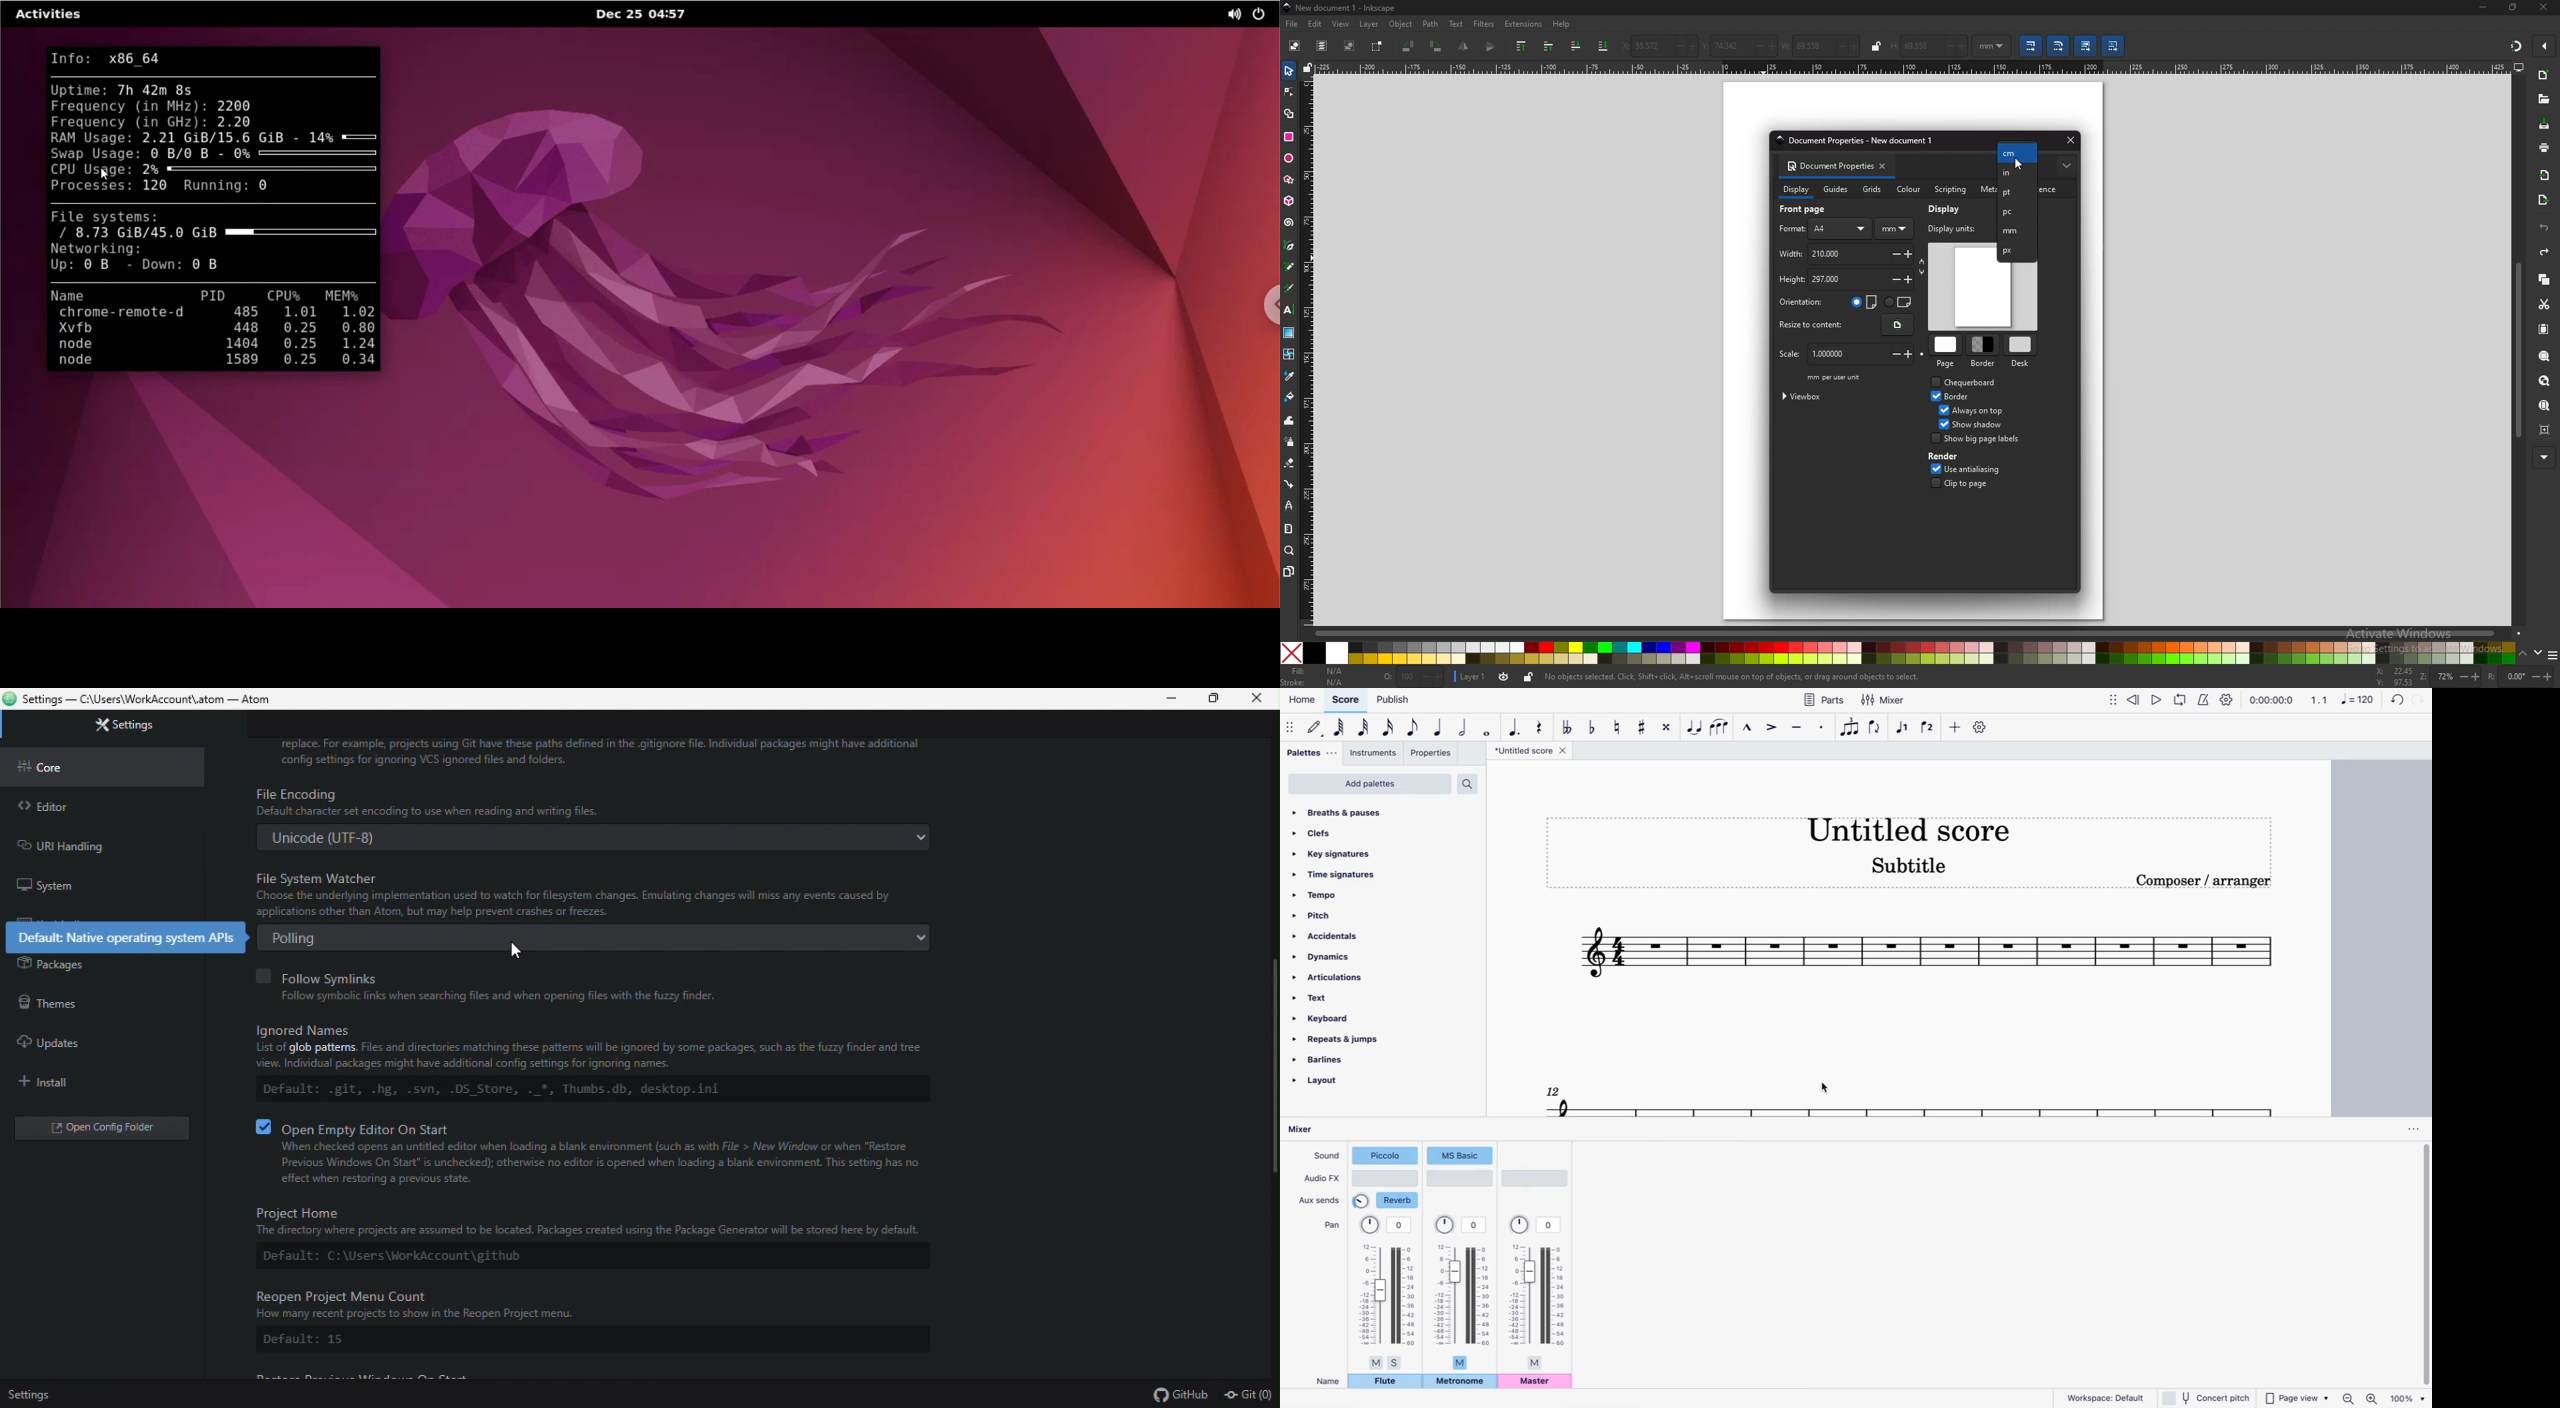 The height and width of the screenshot is (1428, 2576). Describe the element at coordinates (1331, 1224) in the screenshot. I see `pan` at that location.